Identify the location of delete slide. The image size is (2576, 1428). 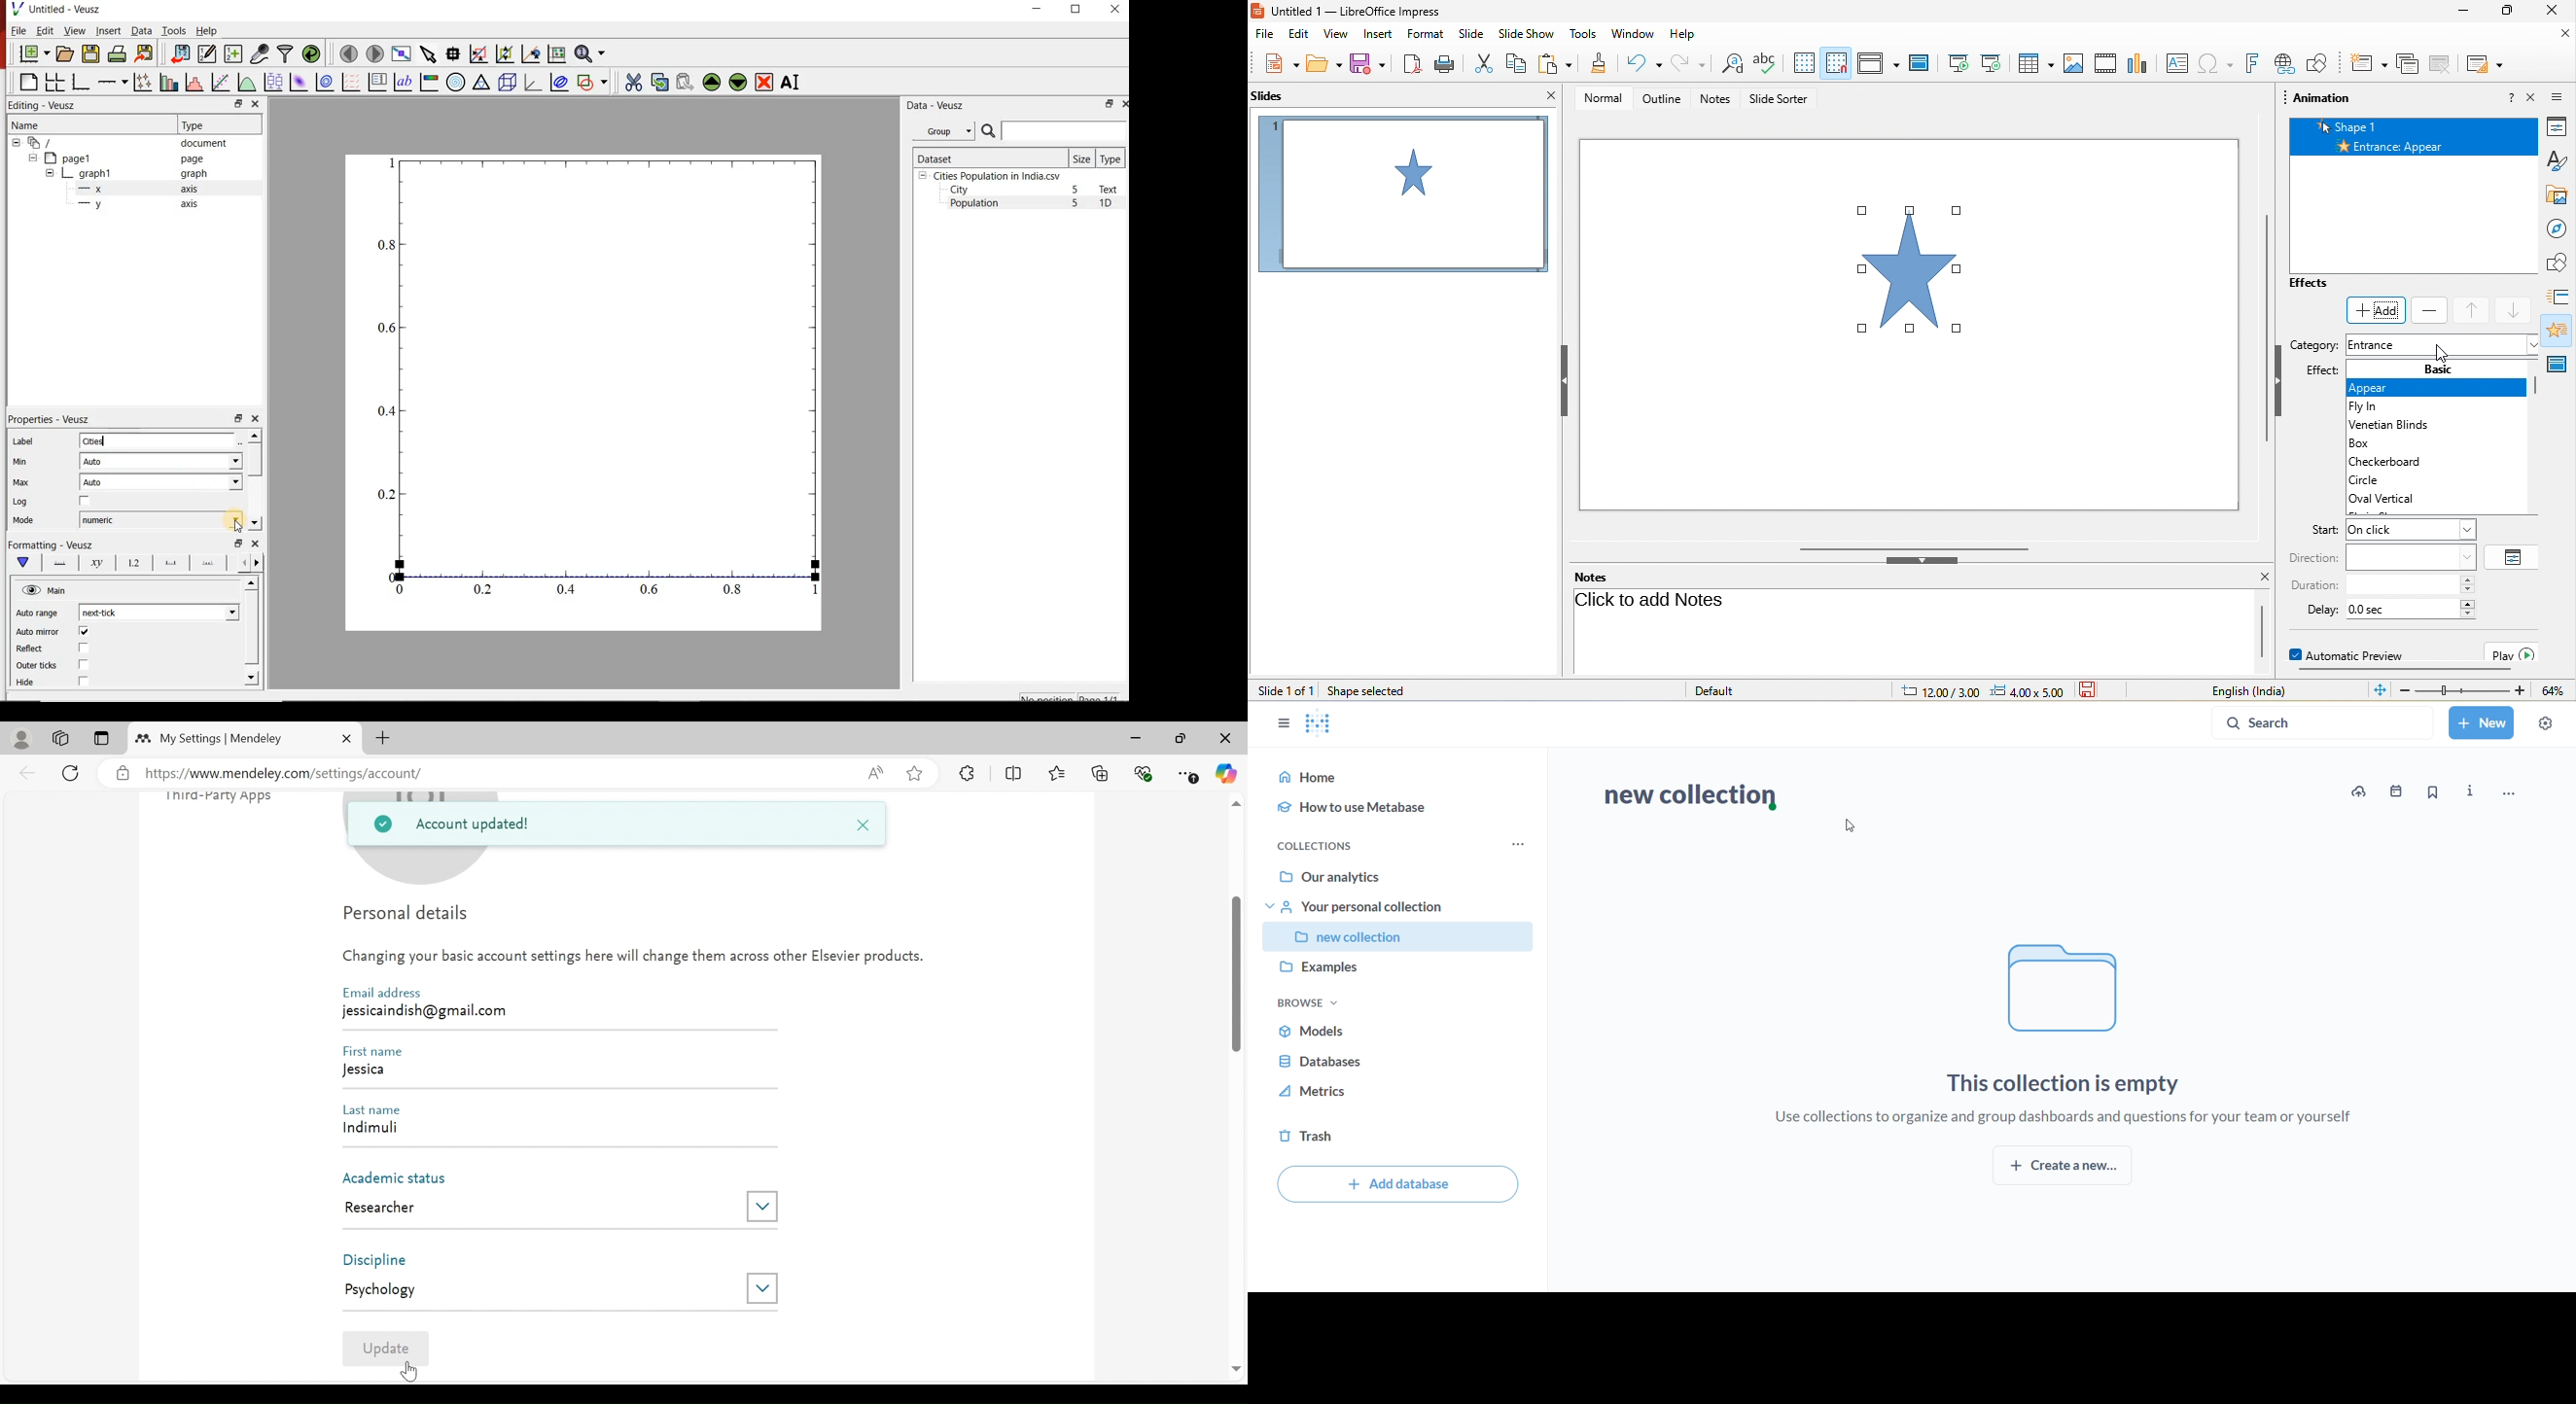
(2406, 65).